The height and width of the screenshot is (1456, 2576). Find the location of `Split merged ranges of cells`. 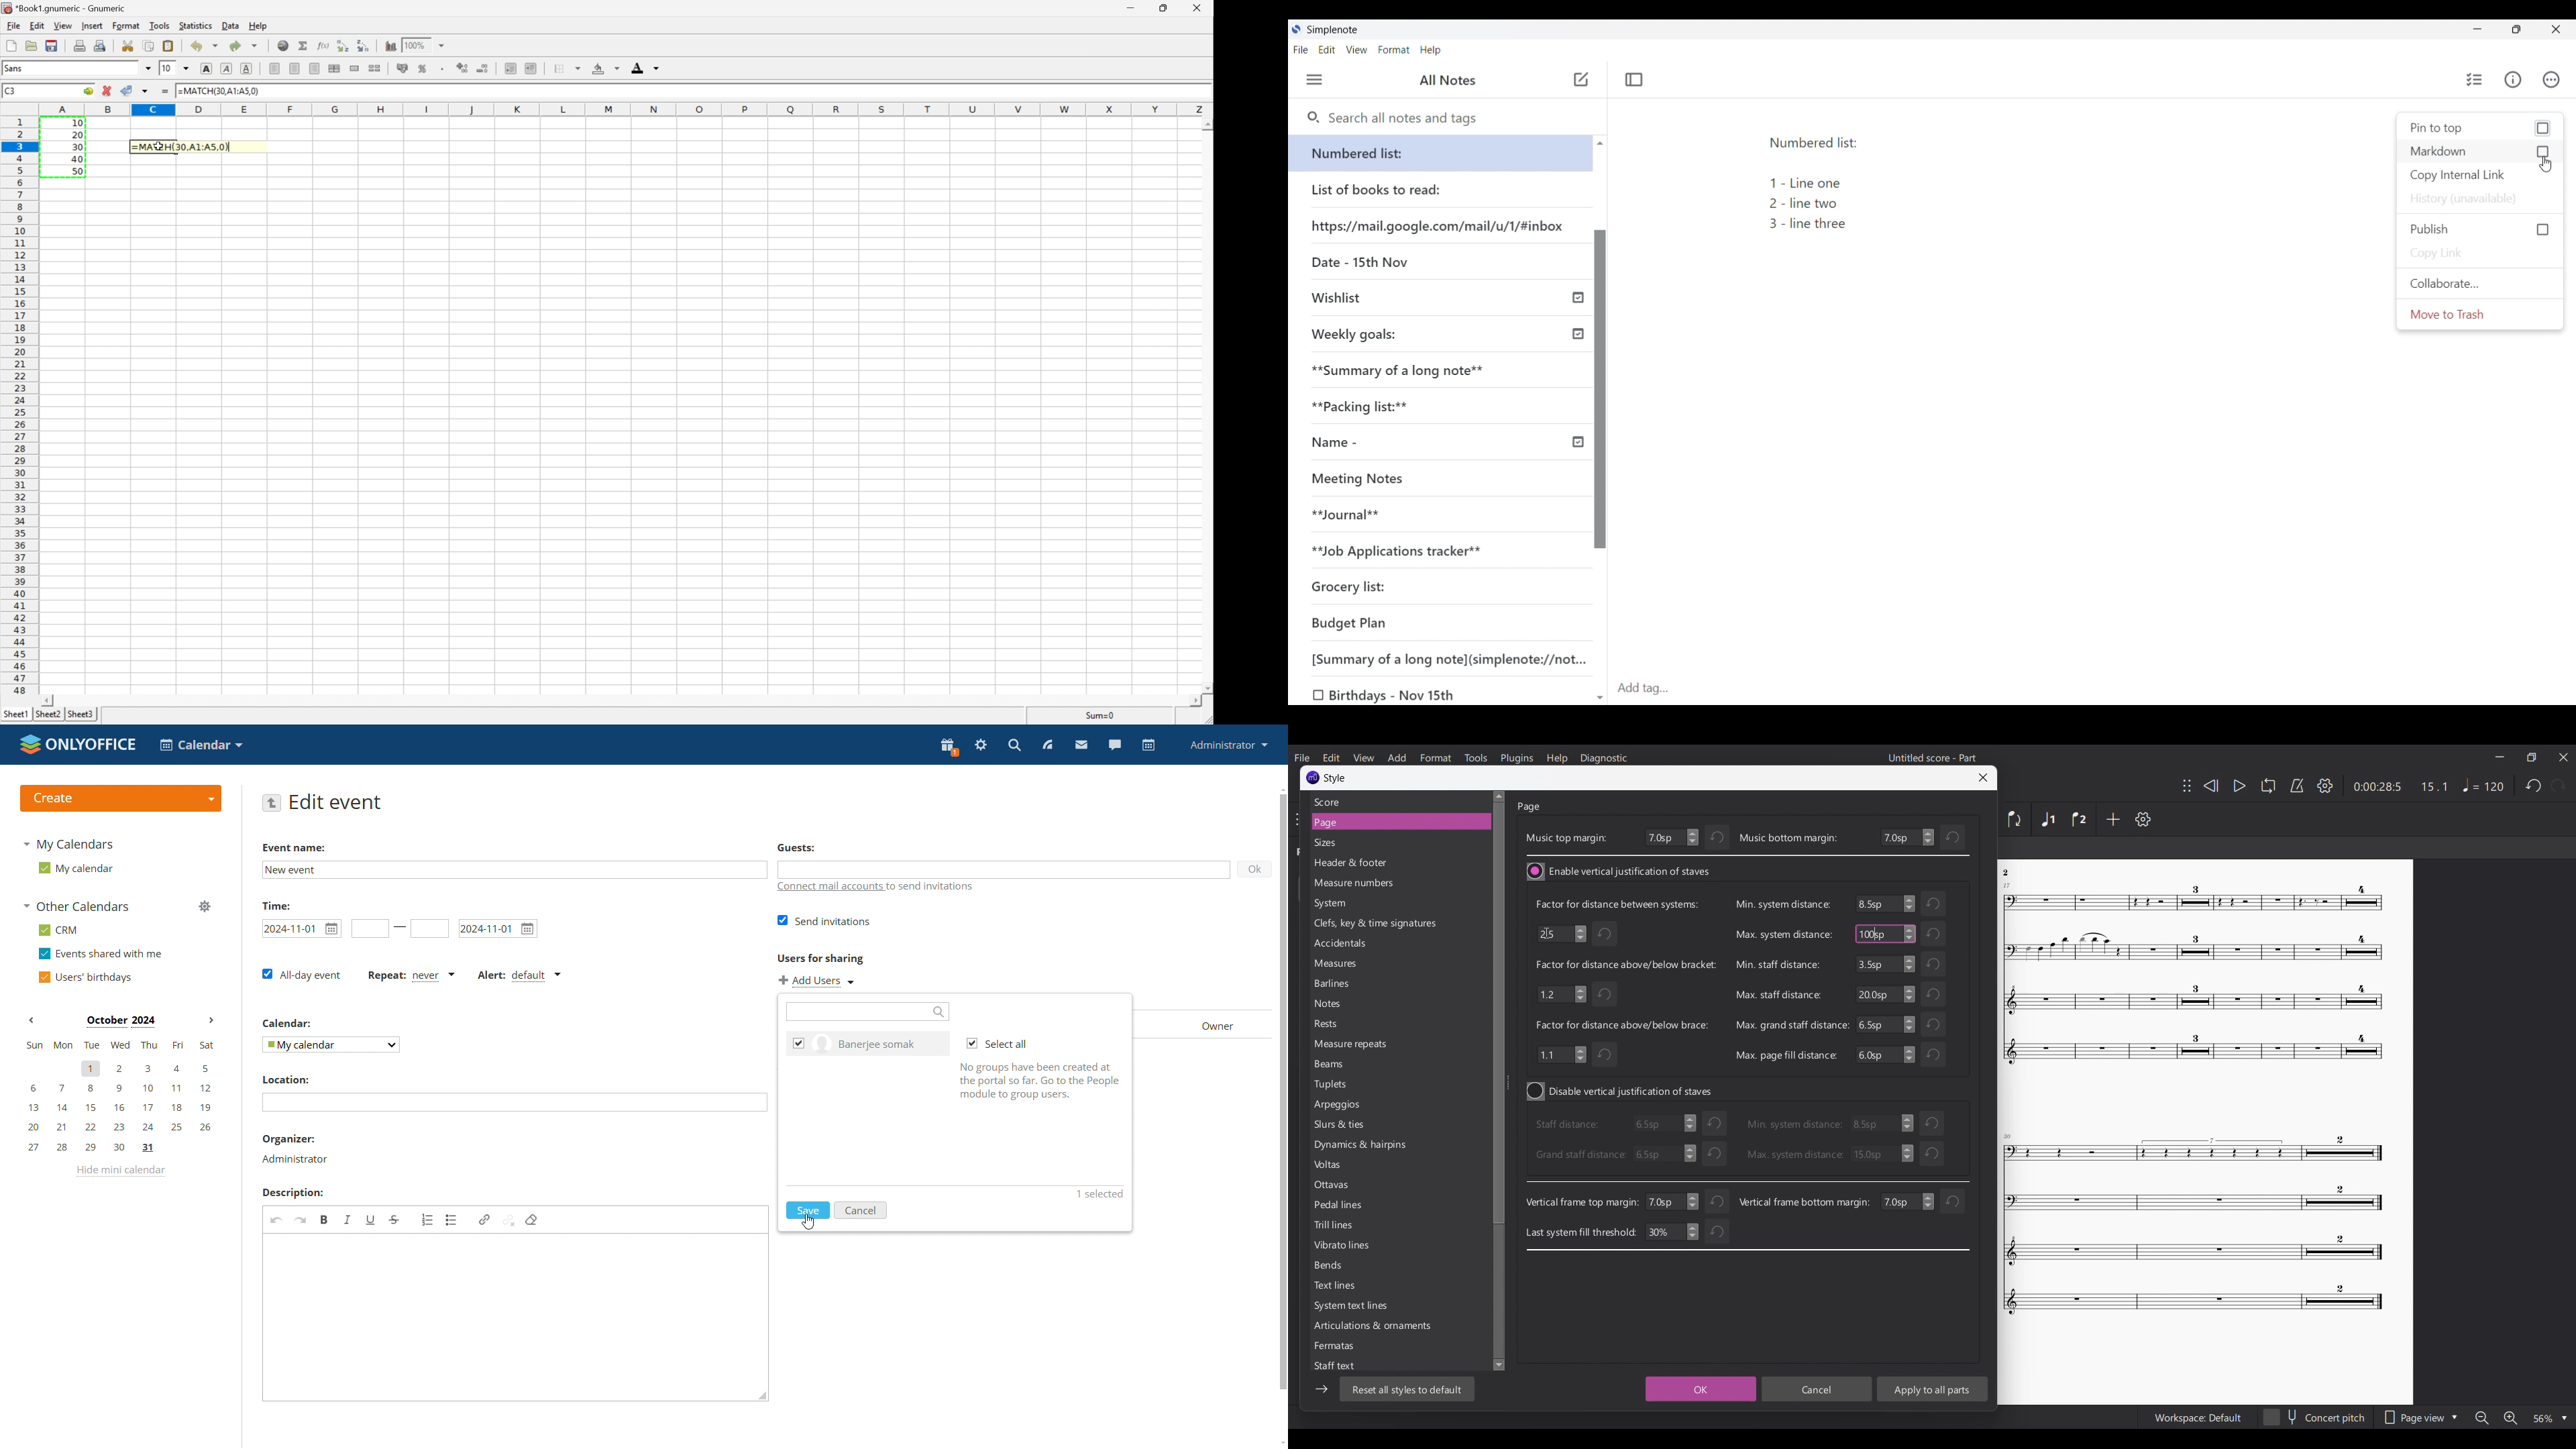

Split merged ranges of cells is located at coordinates (377, 66).